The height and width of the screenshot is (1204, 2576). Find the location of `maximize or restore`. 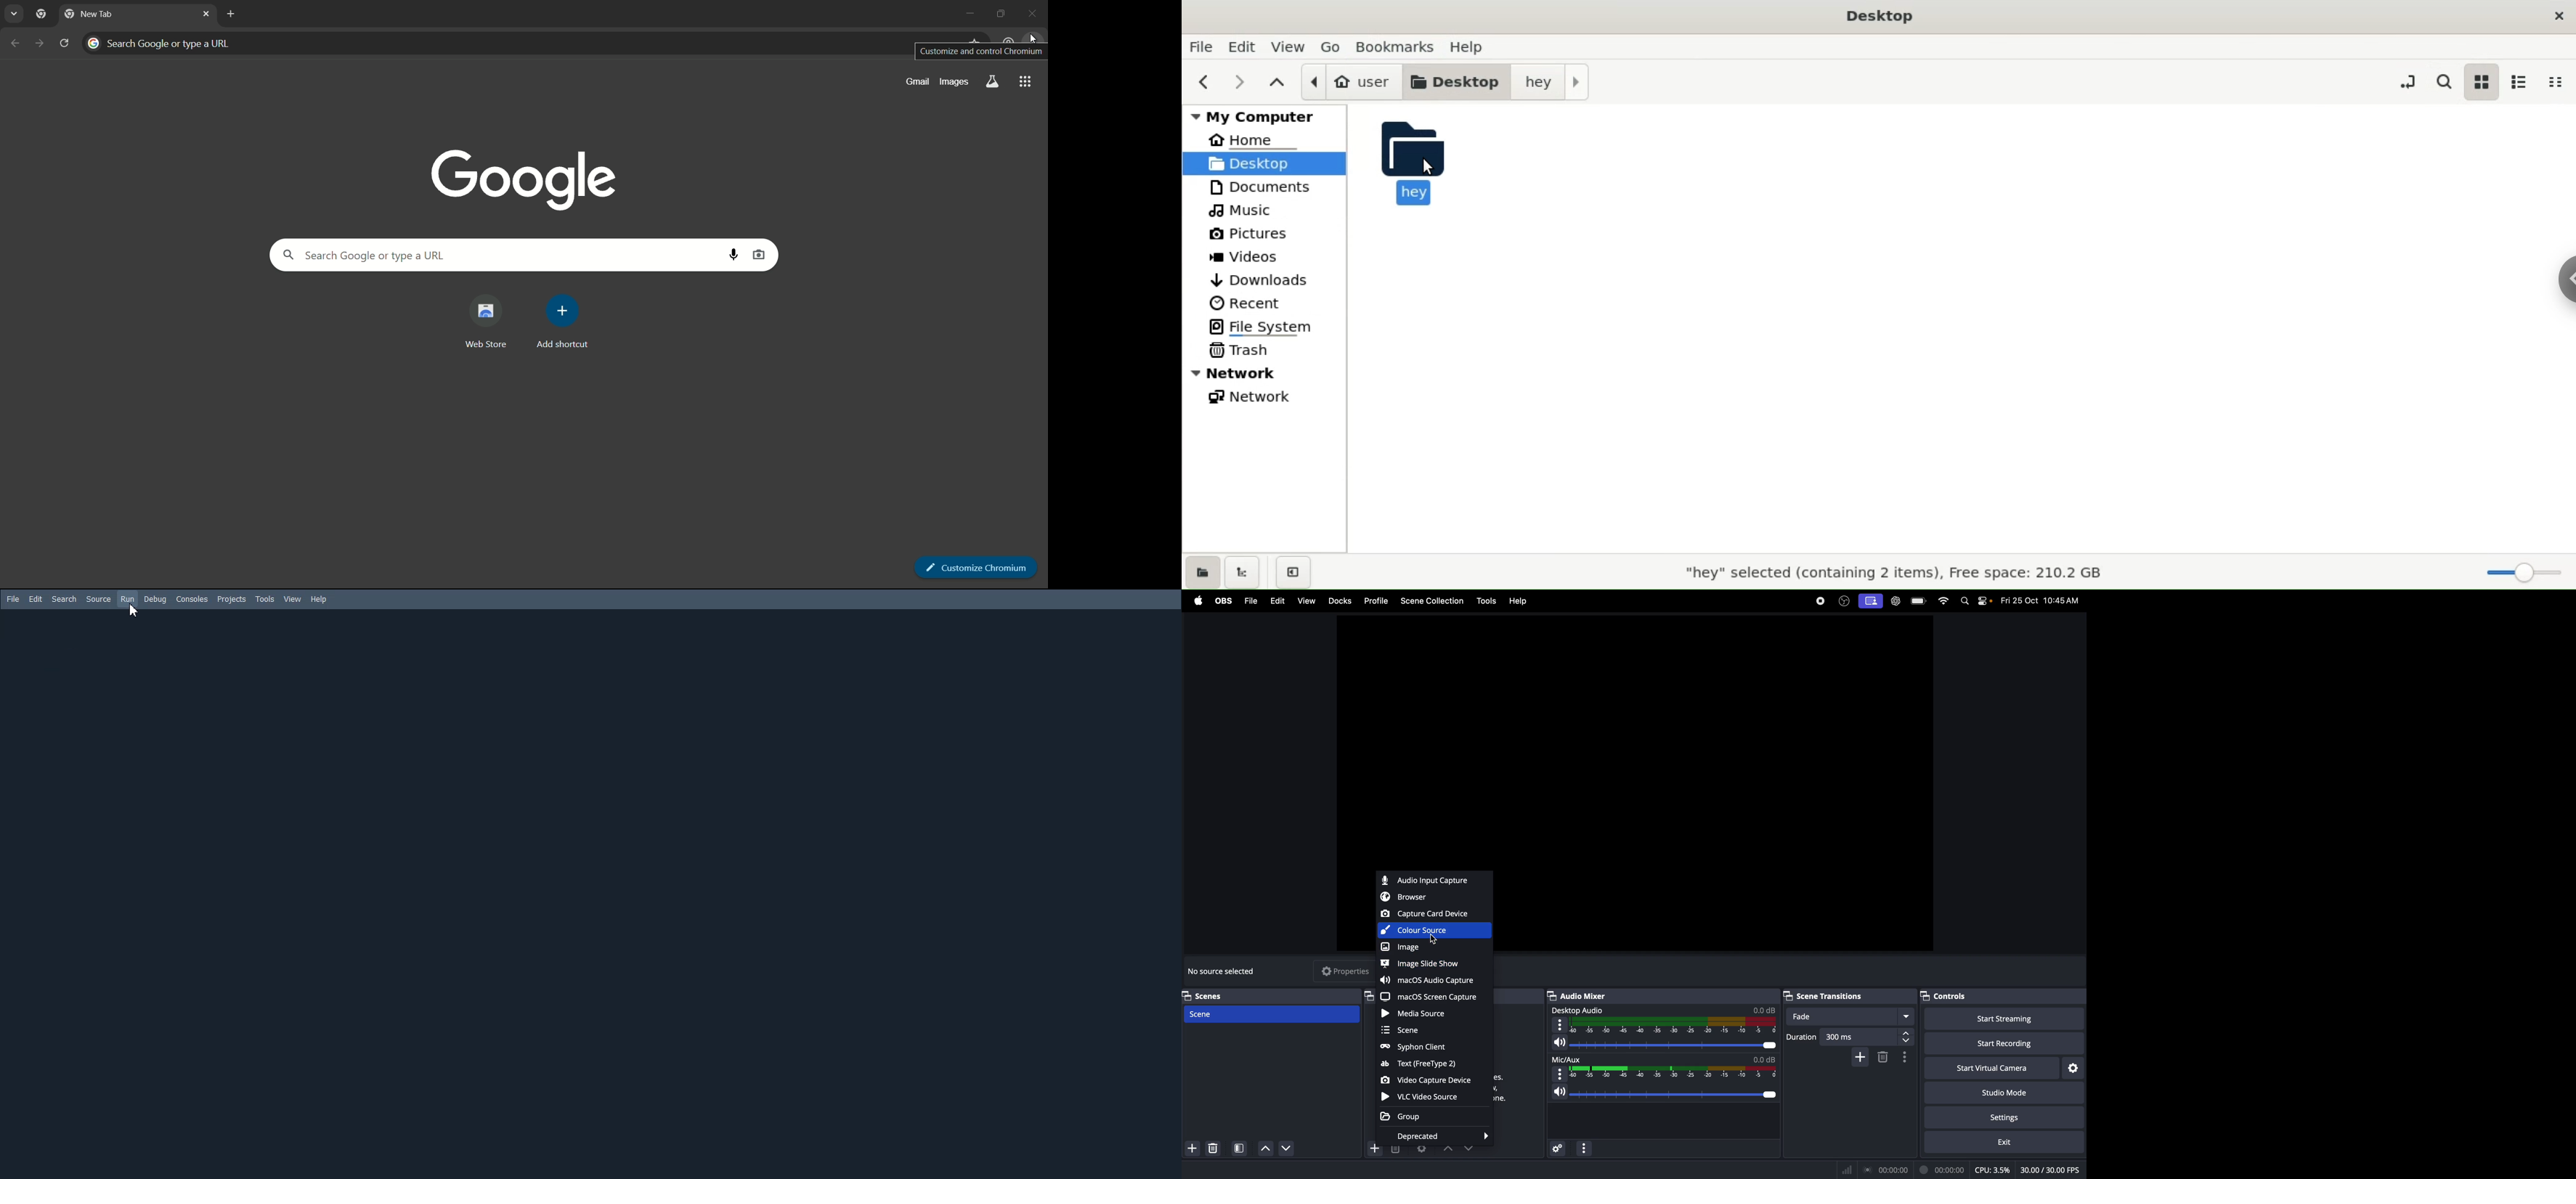

maximize or restore is located at coordinates (1005, 12).